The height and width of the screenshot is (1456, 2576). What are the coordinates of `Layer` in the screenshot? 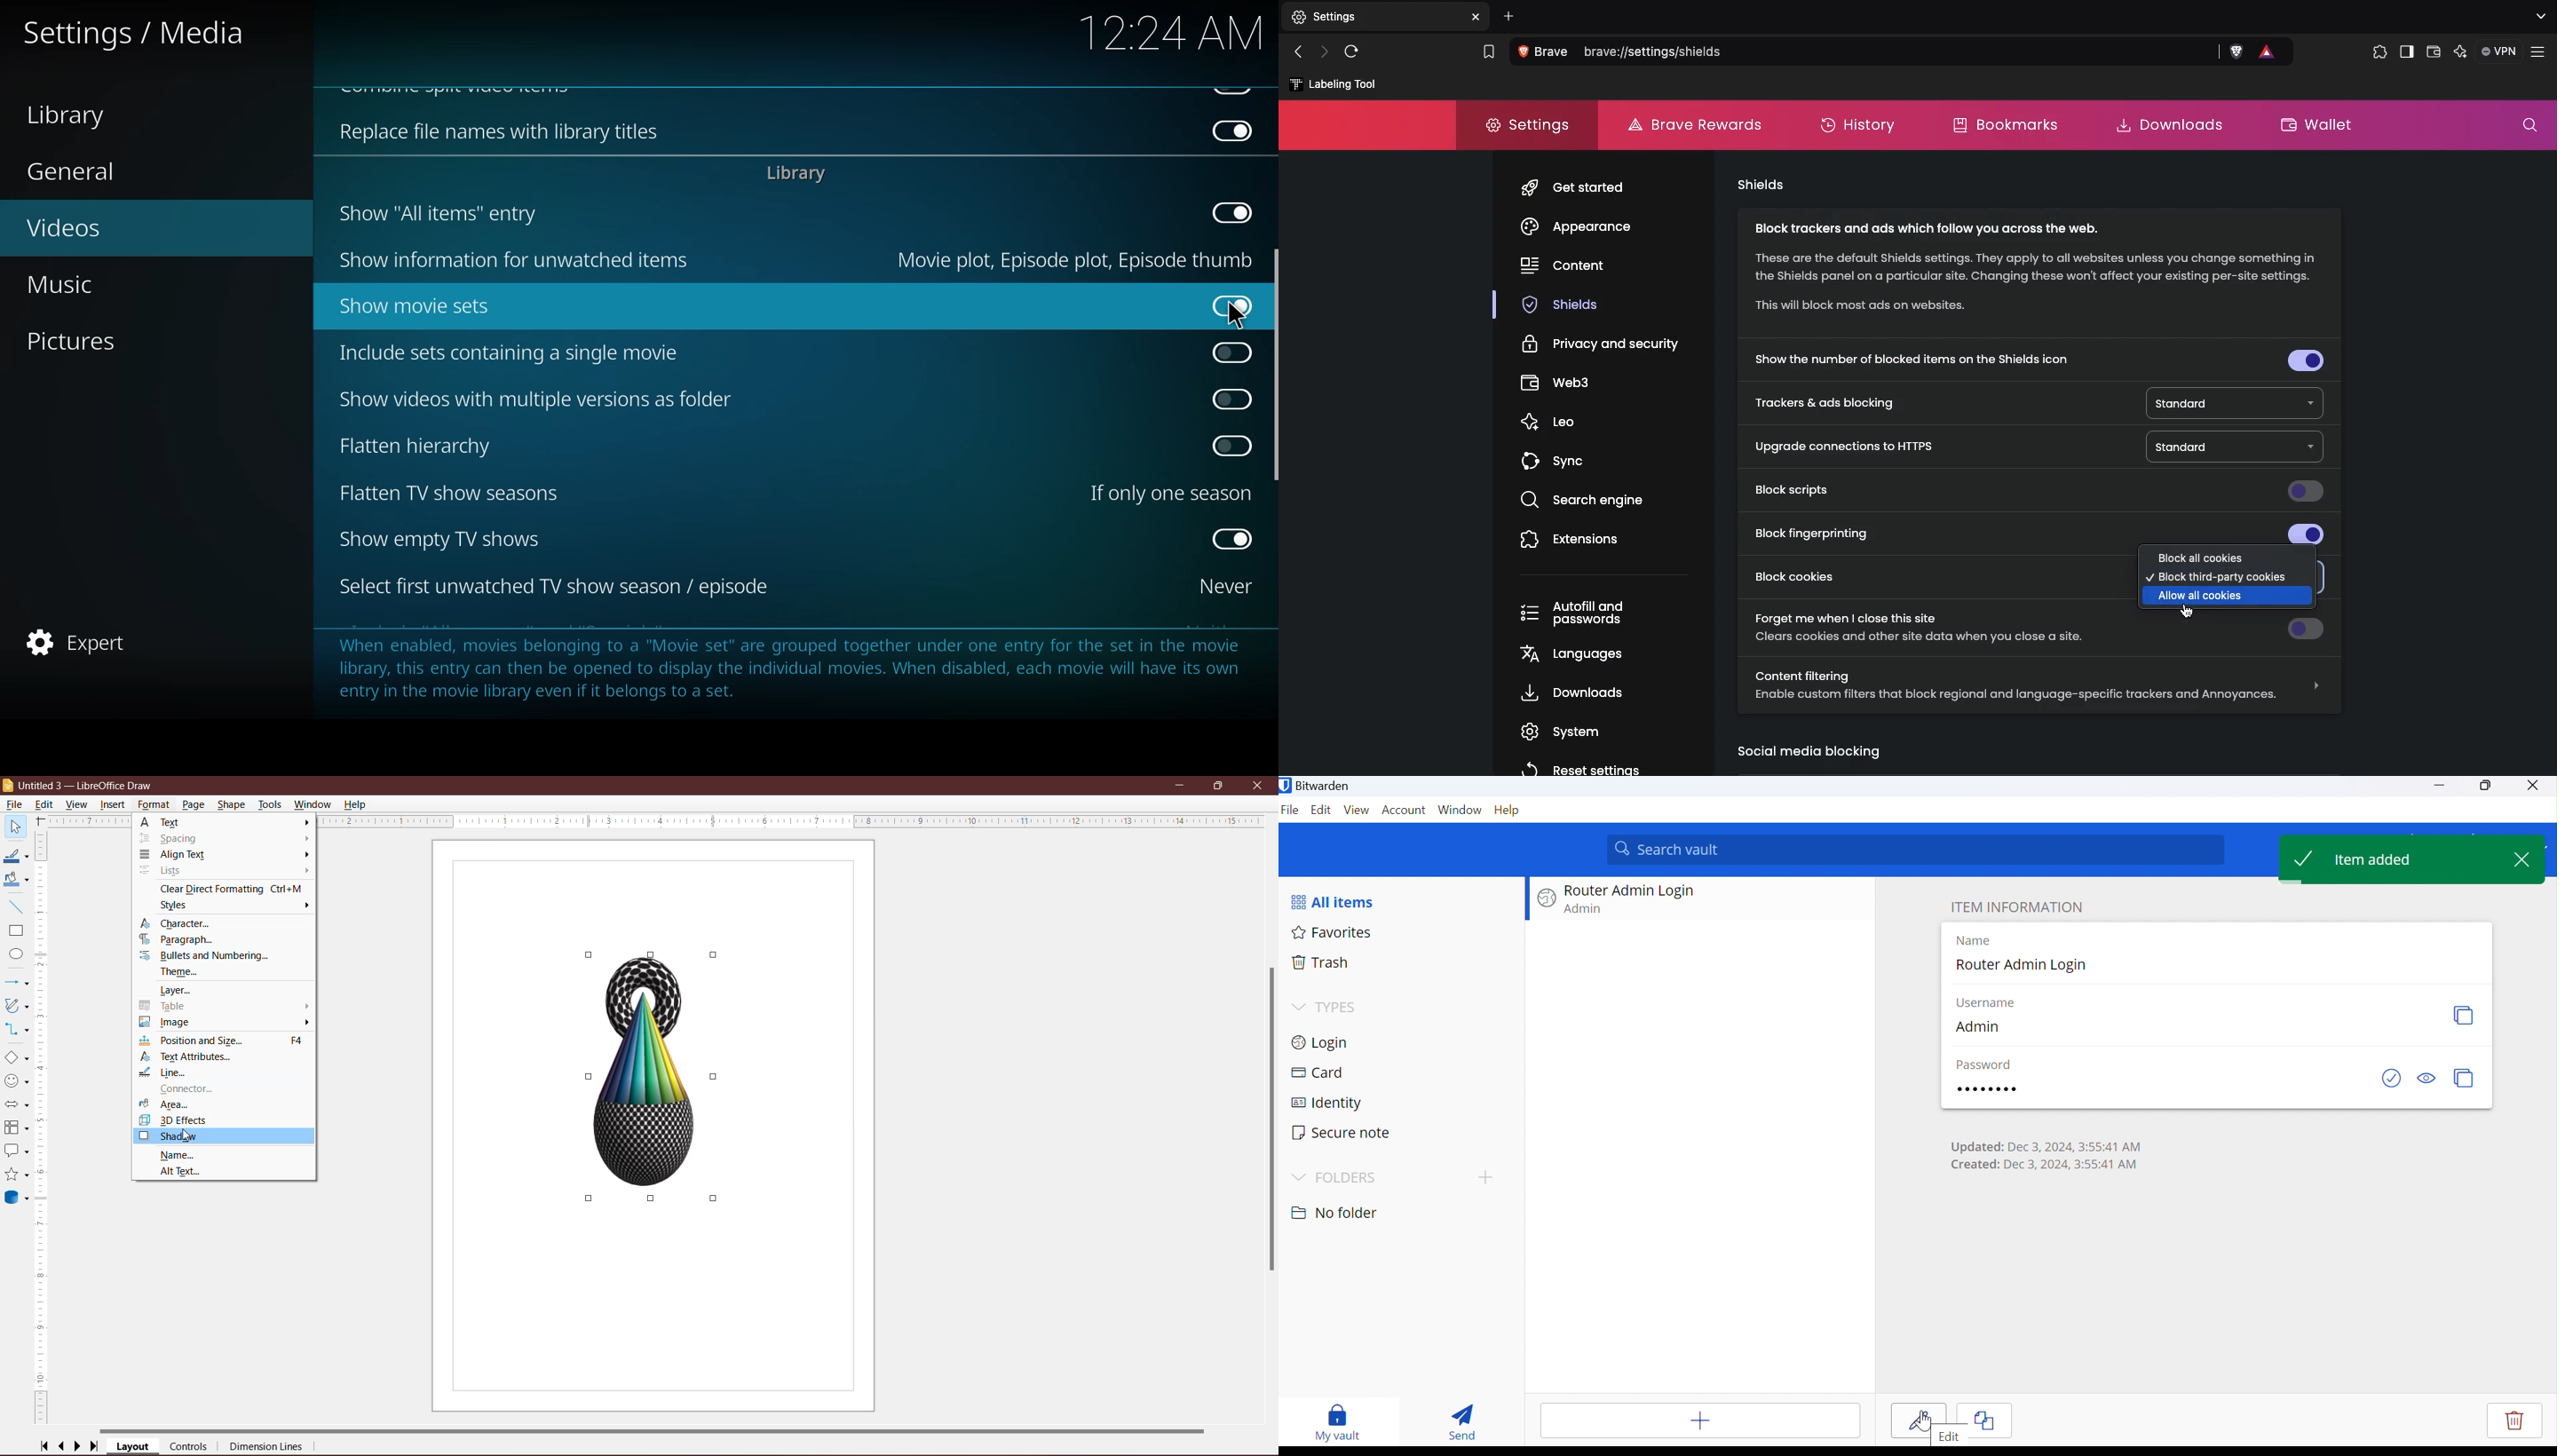 It's located at (133, 1447).